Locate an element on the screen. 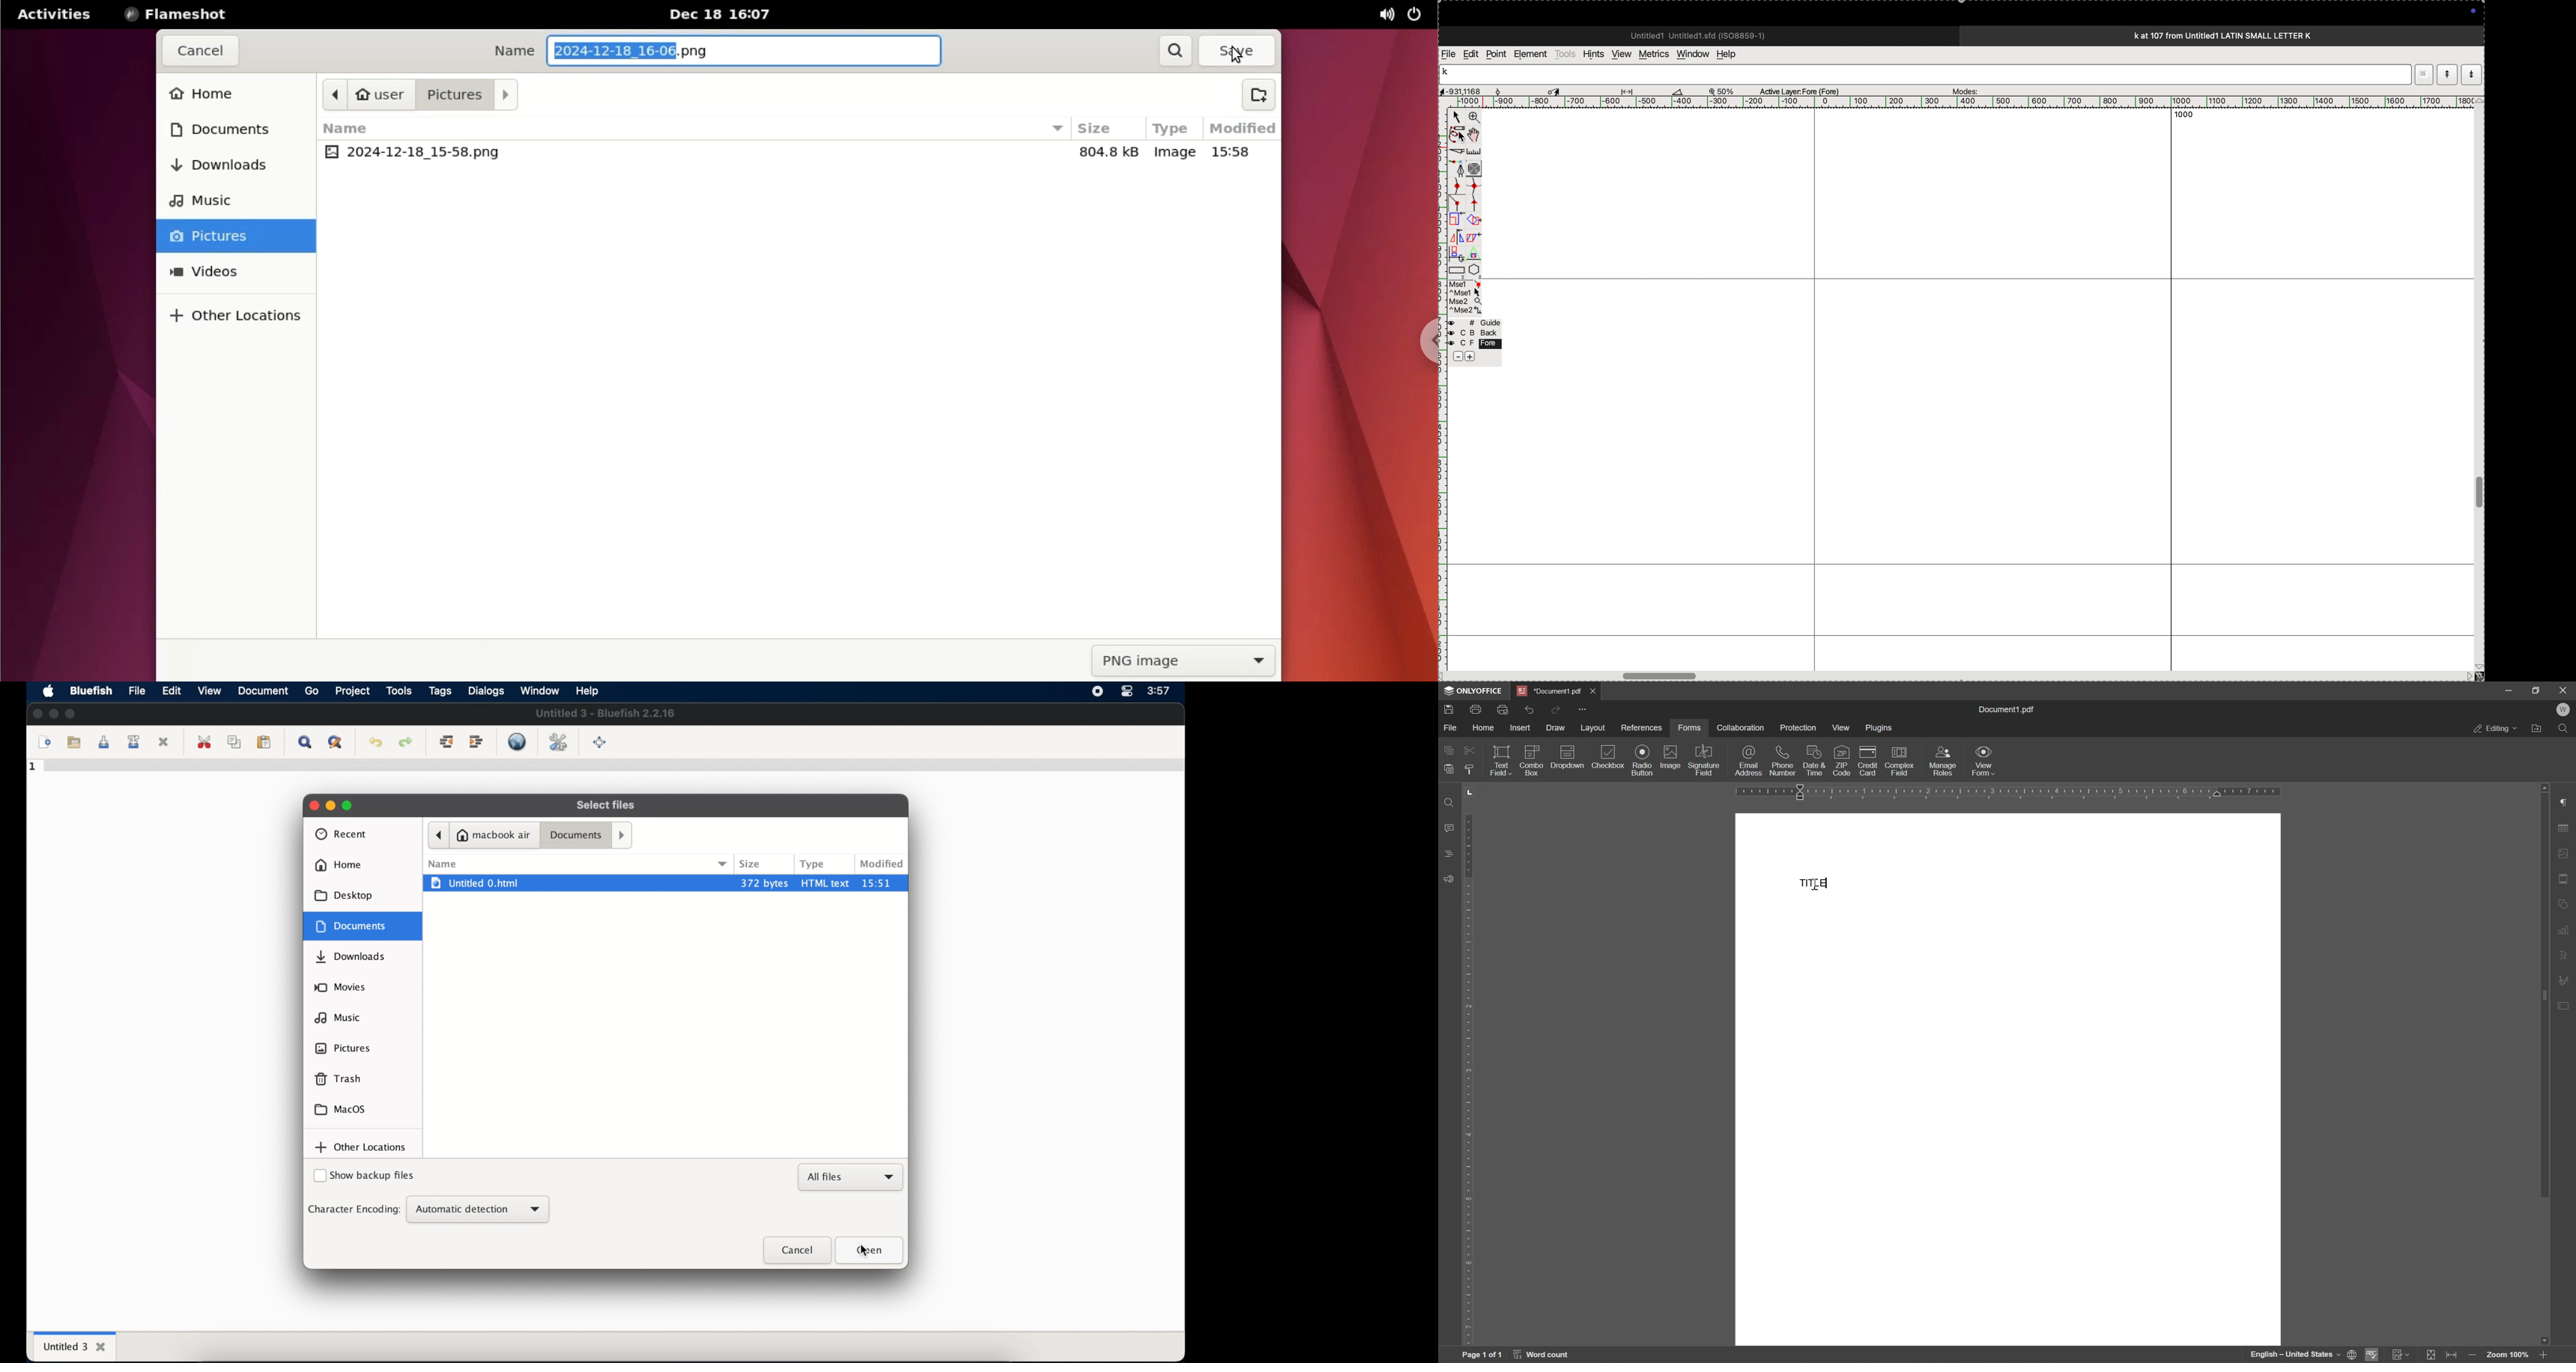 This screenshot has height=1372, width=2576. zoom is located at coordinates (1726, 91).